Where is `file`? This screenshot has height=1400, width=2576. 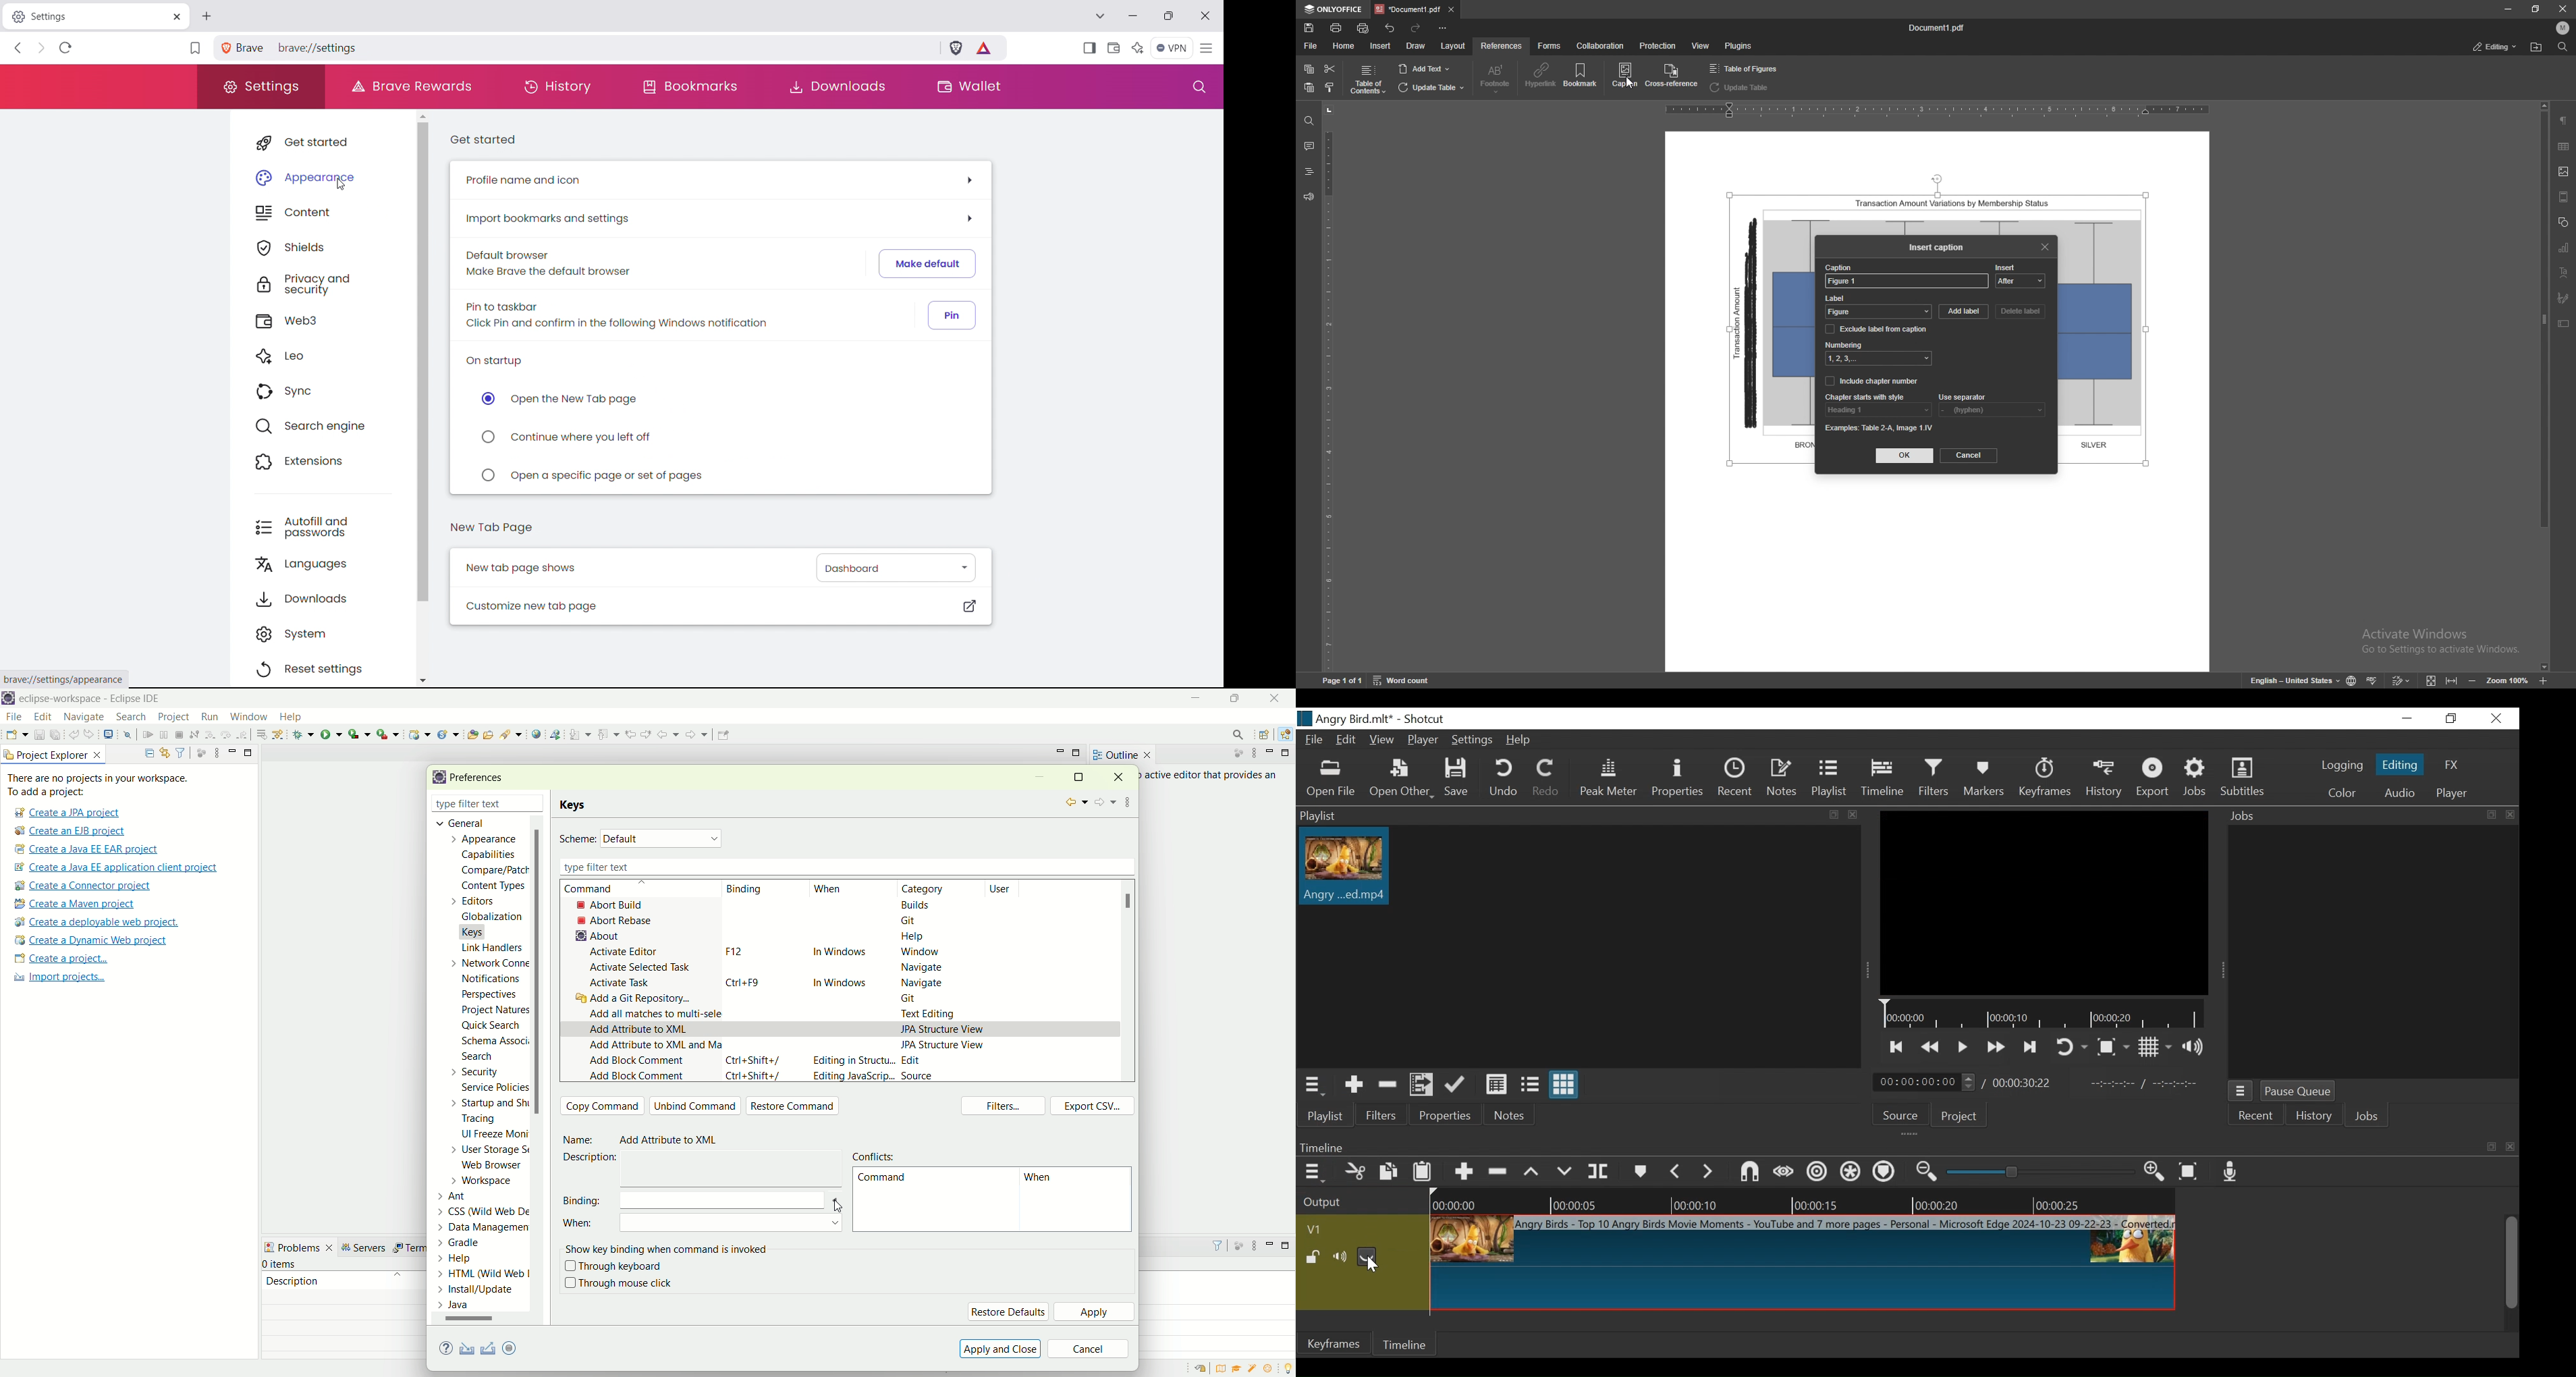
file is located at coordinates (1312, 46).